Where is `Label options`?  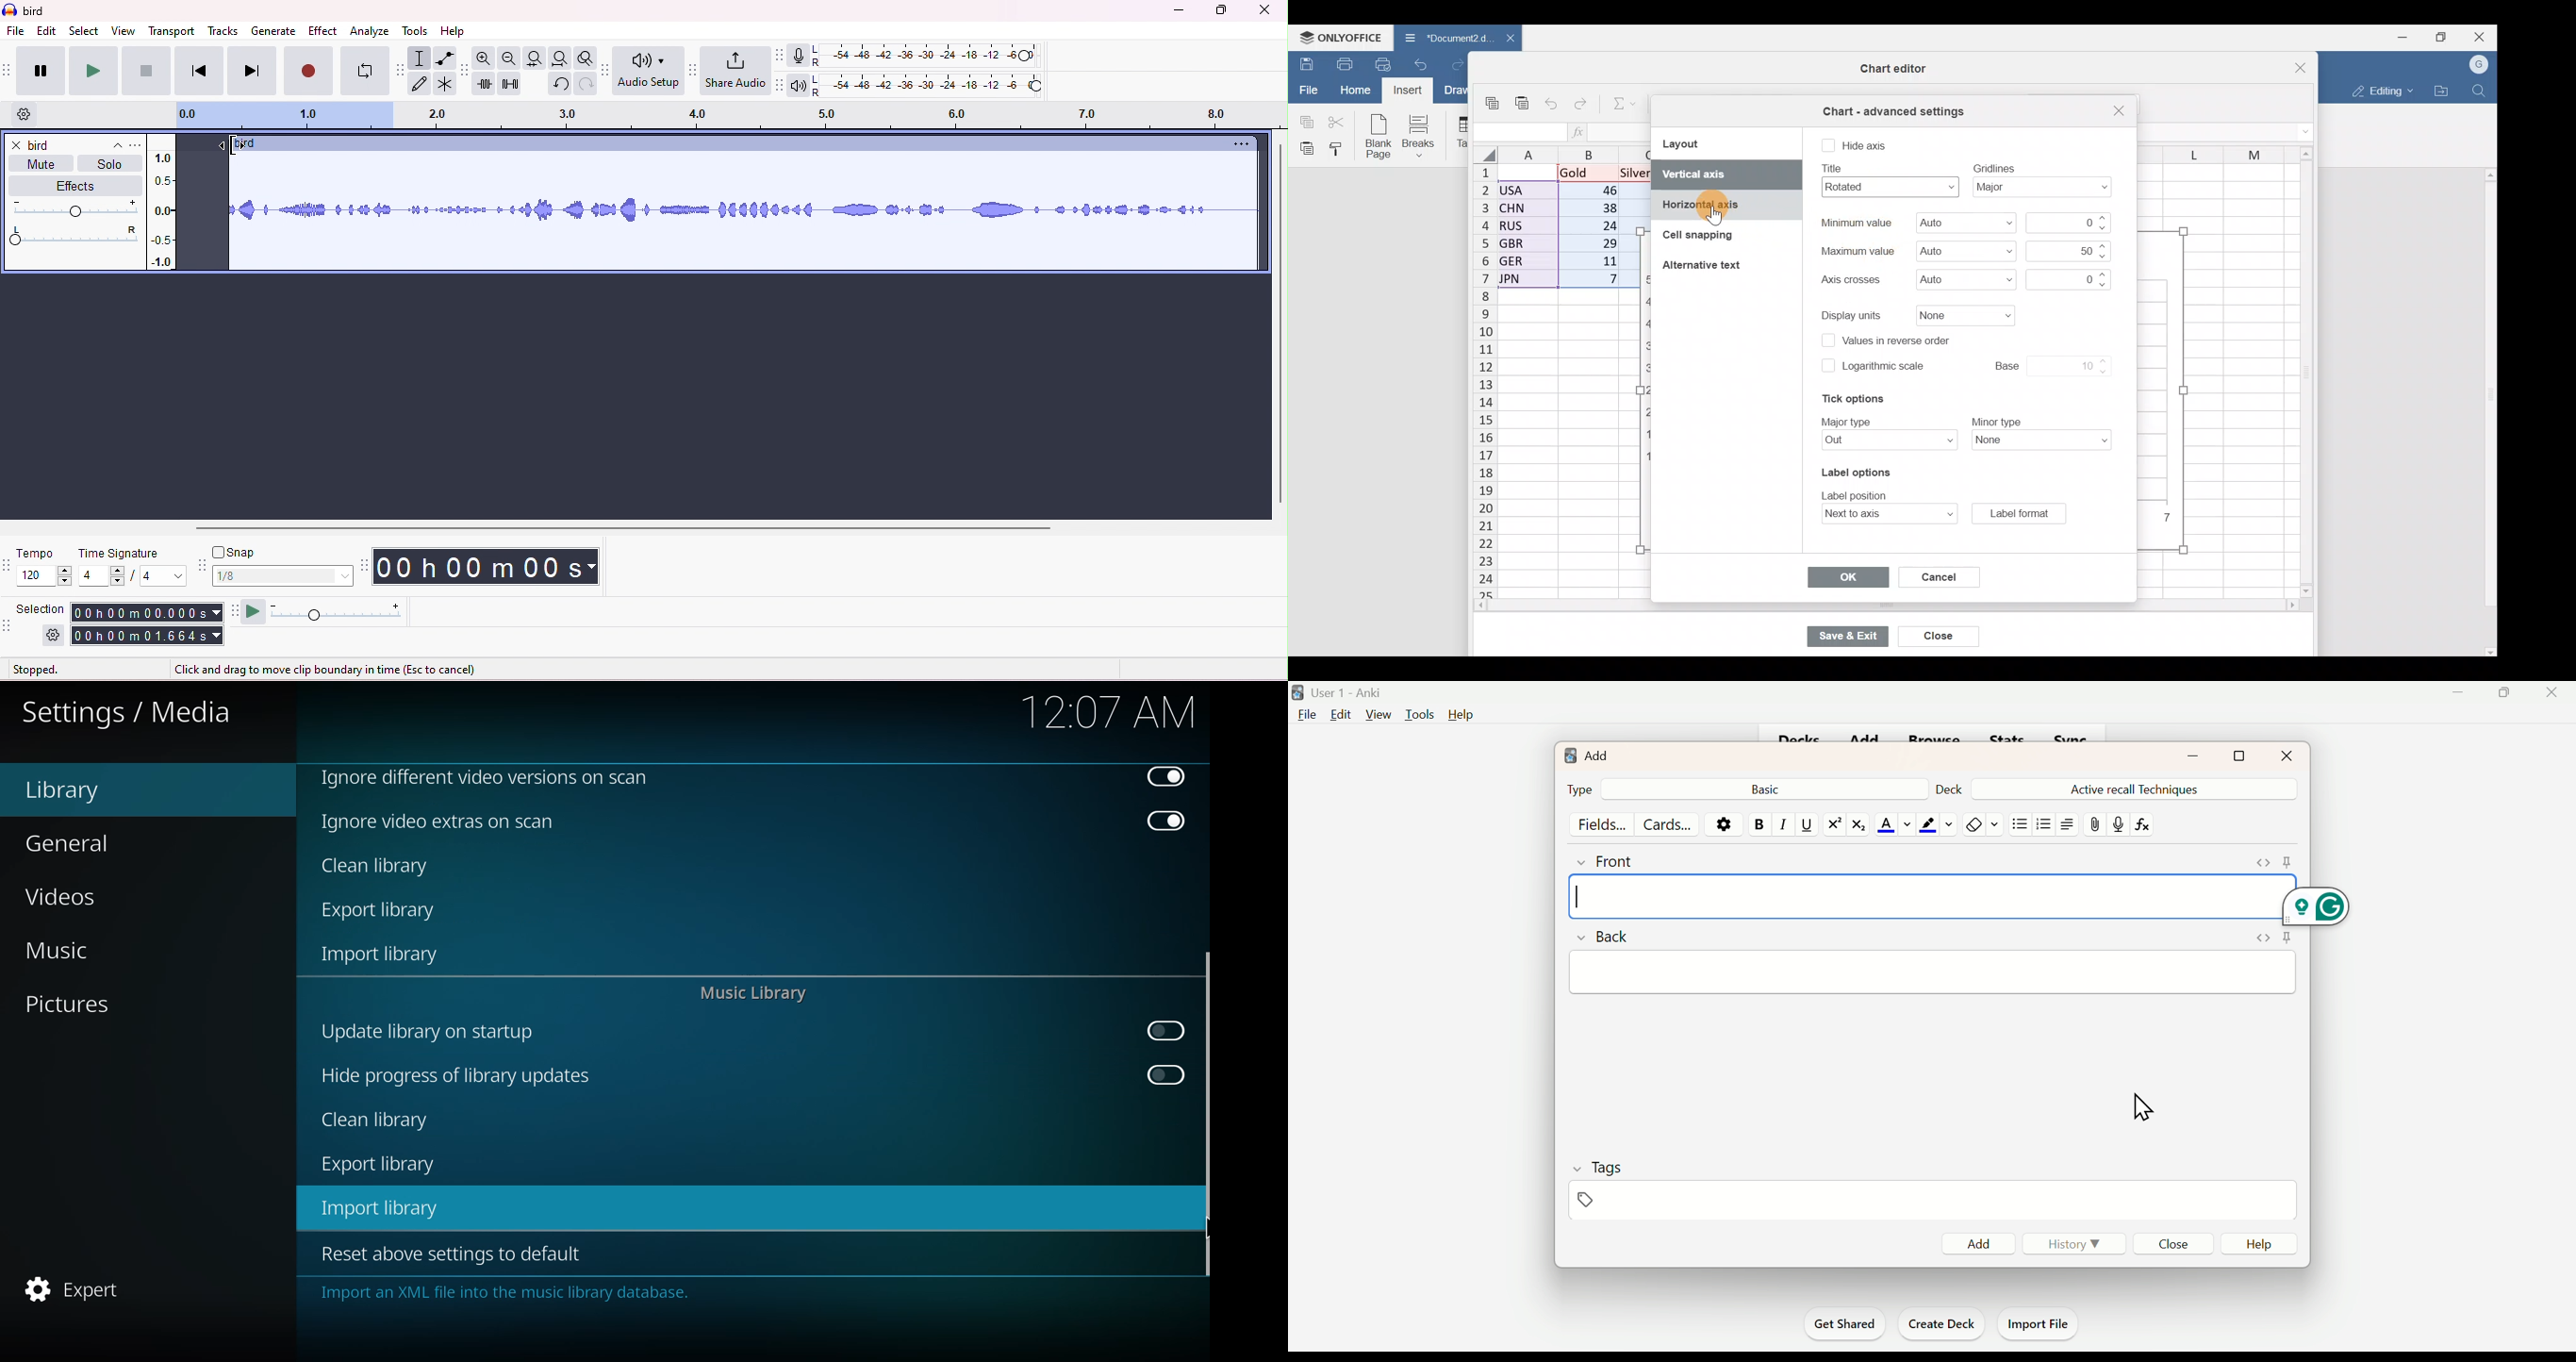
Label options is located at coordinates (1854, 470).